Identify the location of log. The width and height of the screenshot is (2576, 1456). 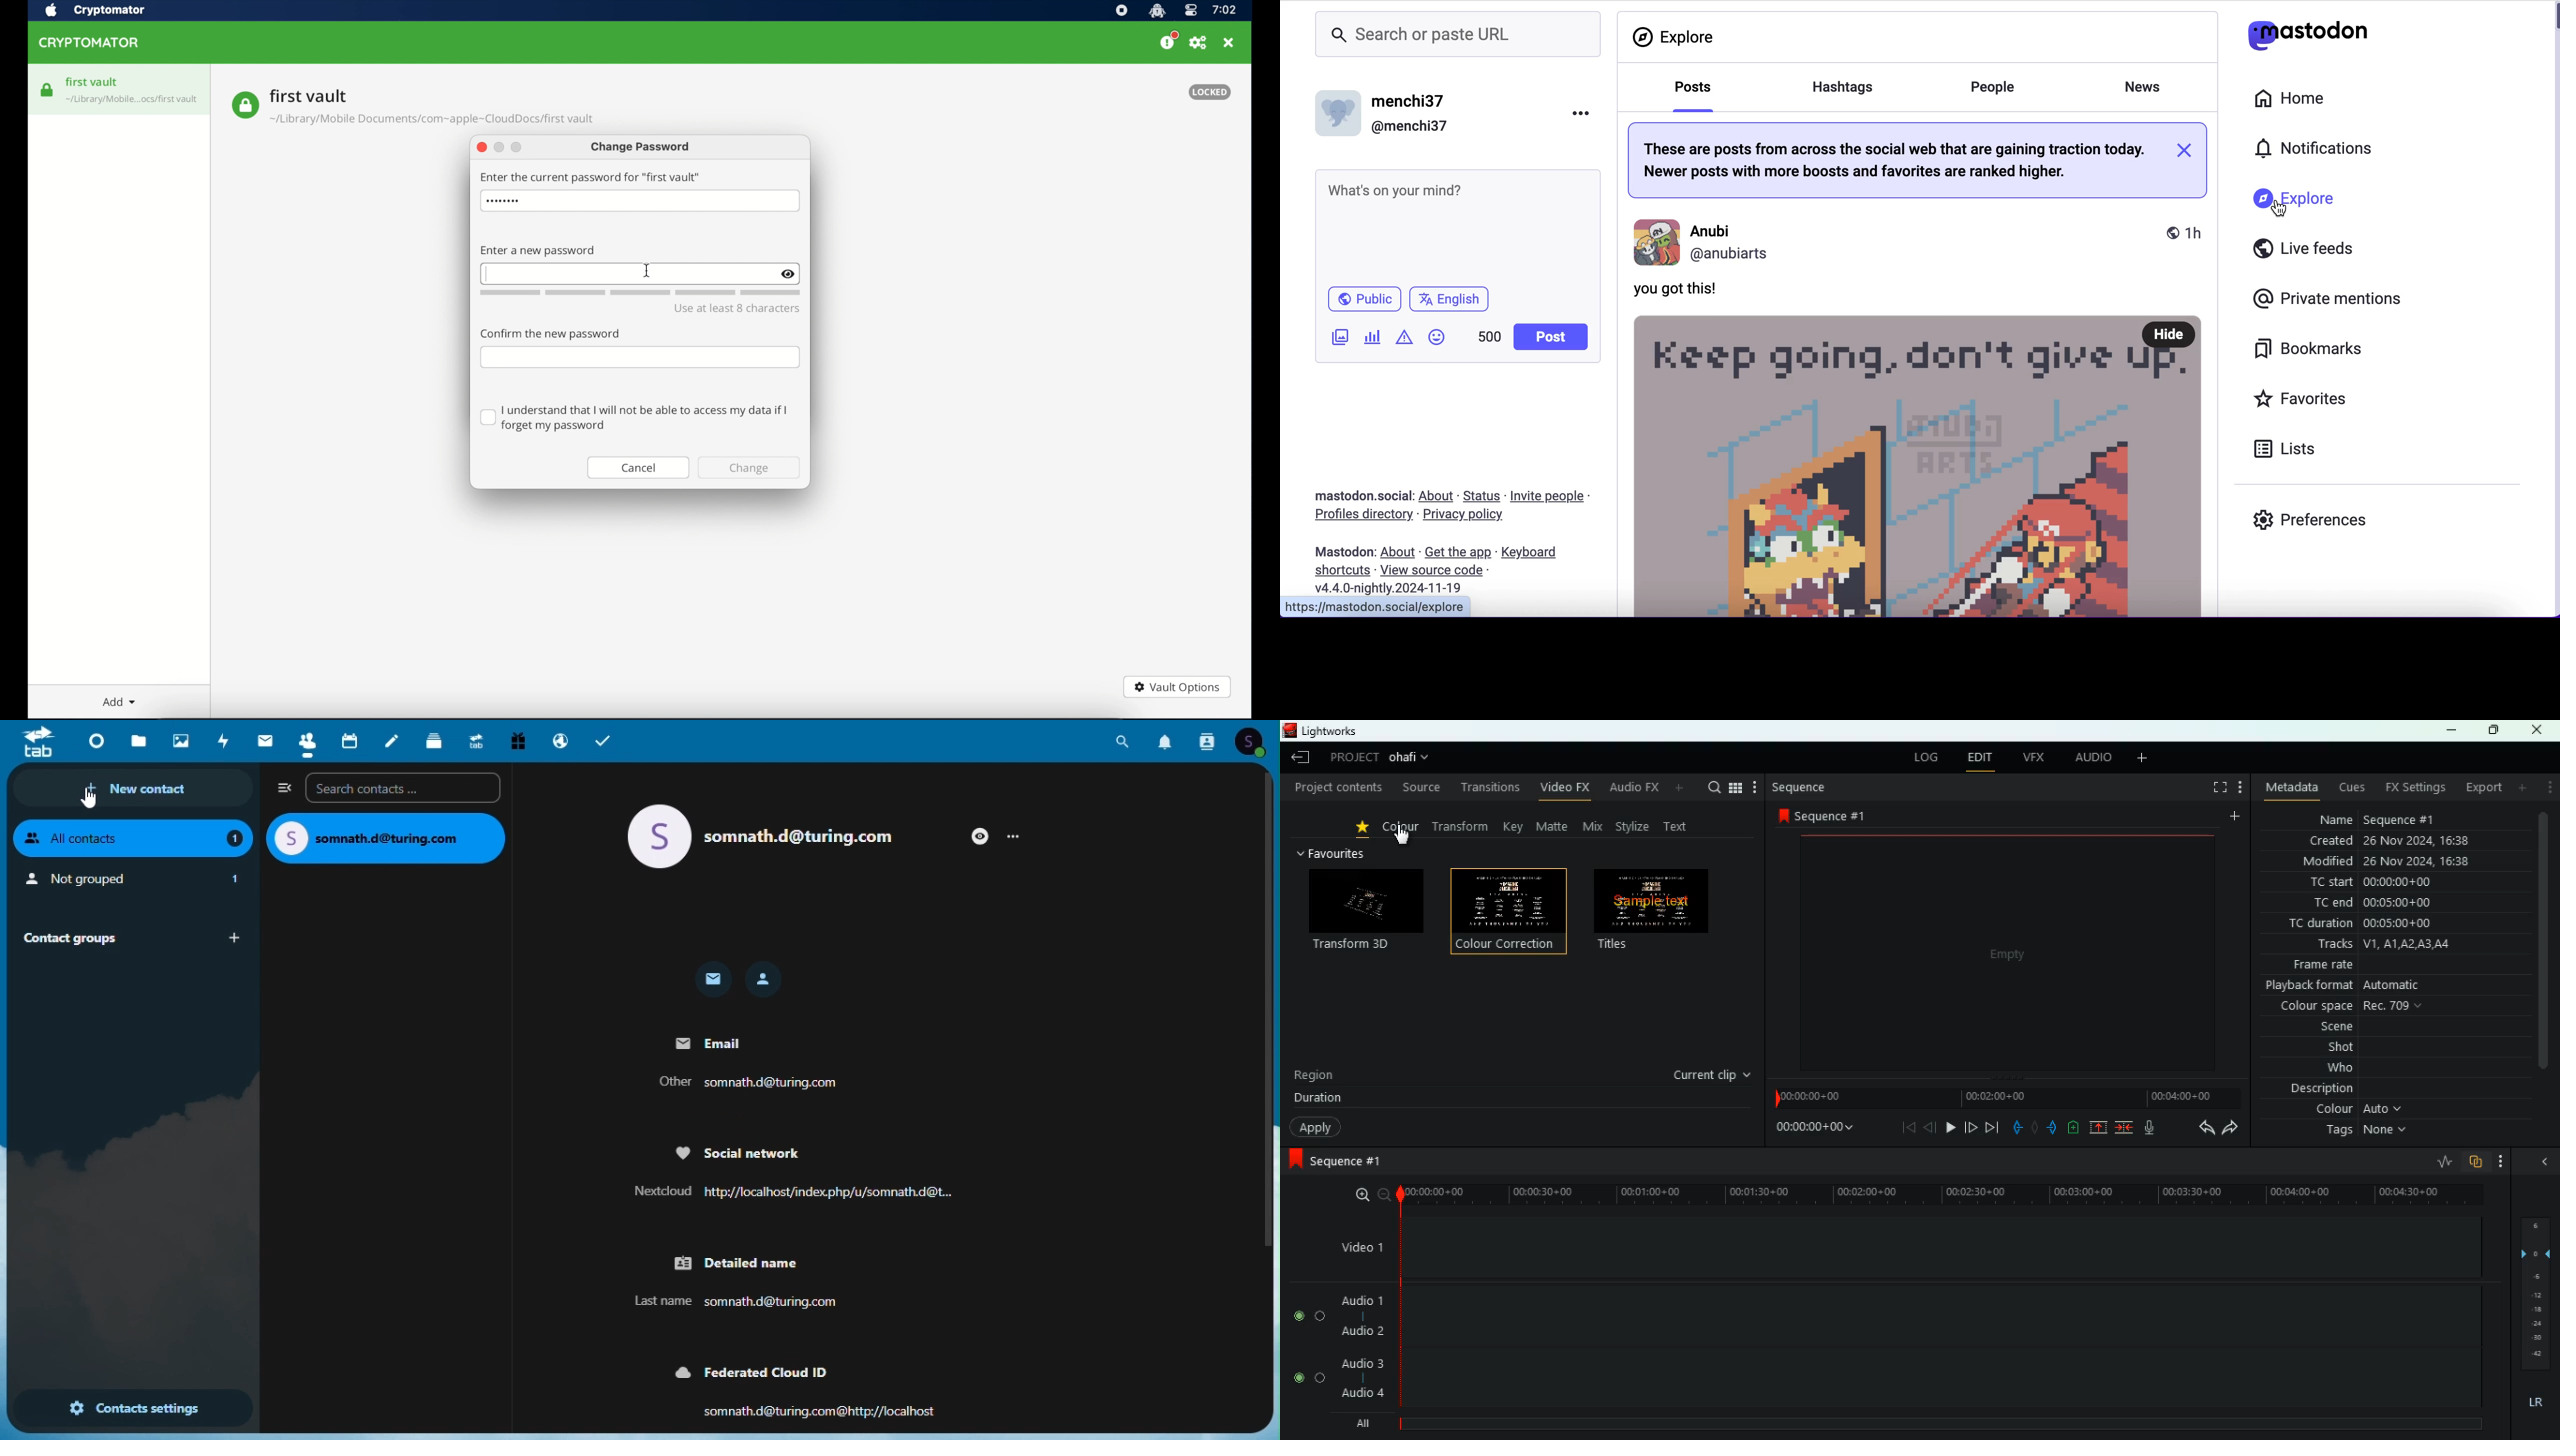
(1926, 756).